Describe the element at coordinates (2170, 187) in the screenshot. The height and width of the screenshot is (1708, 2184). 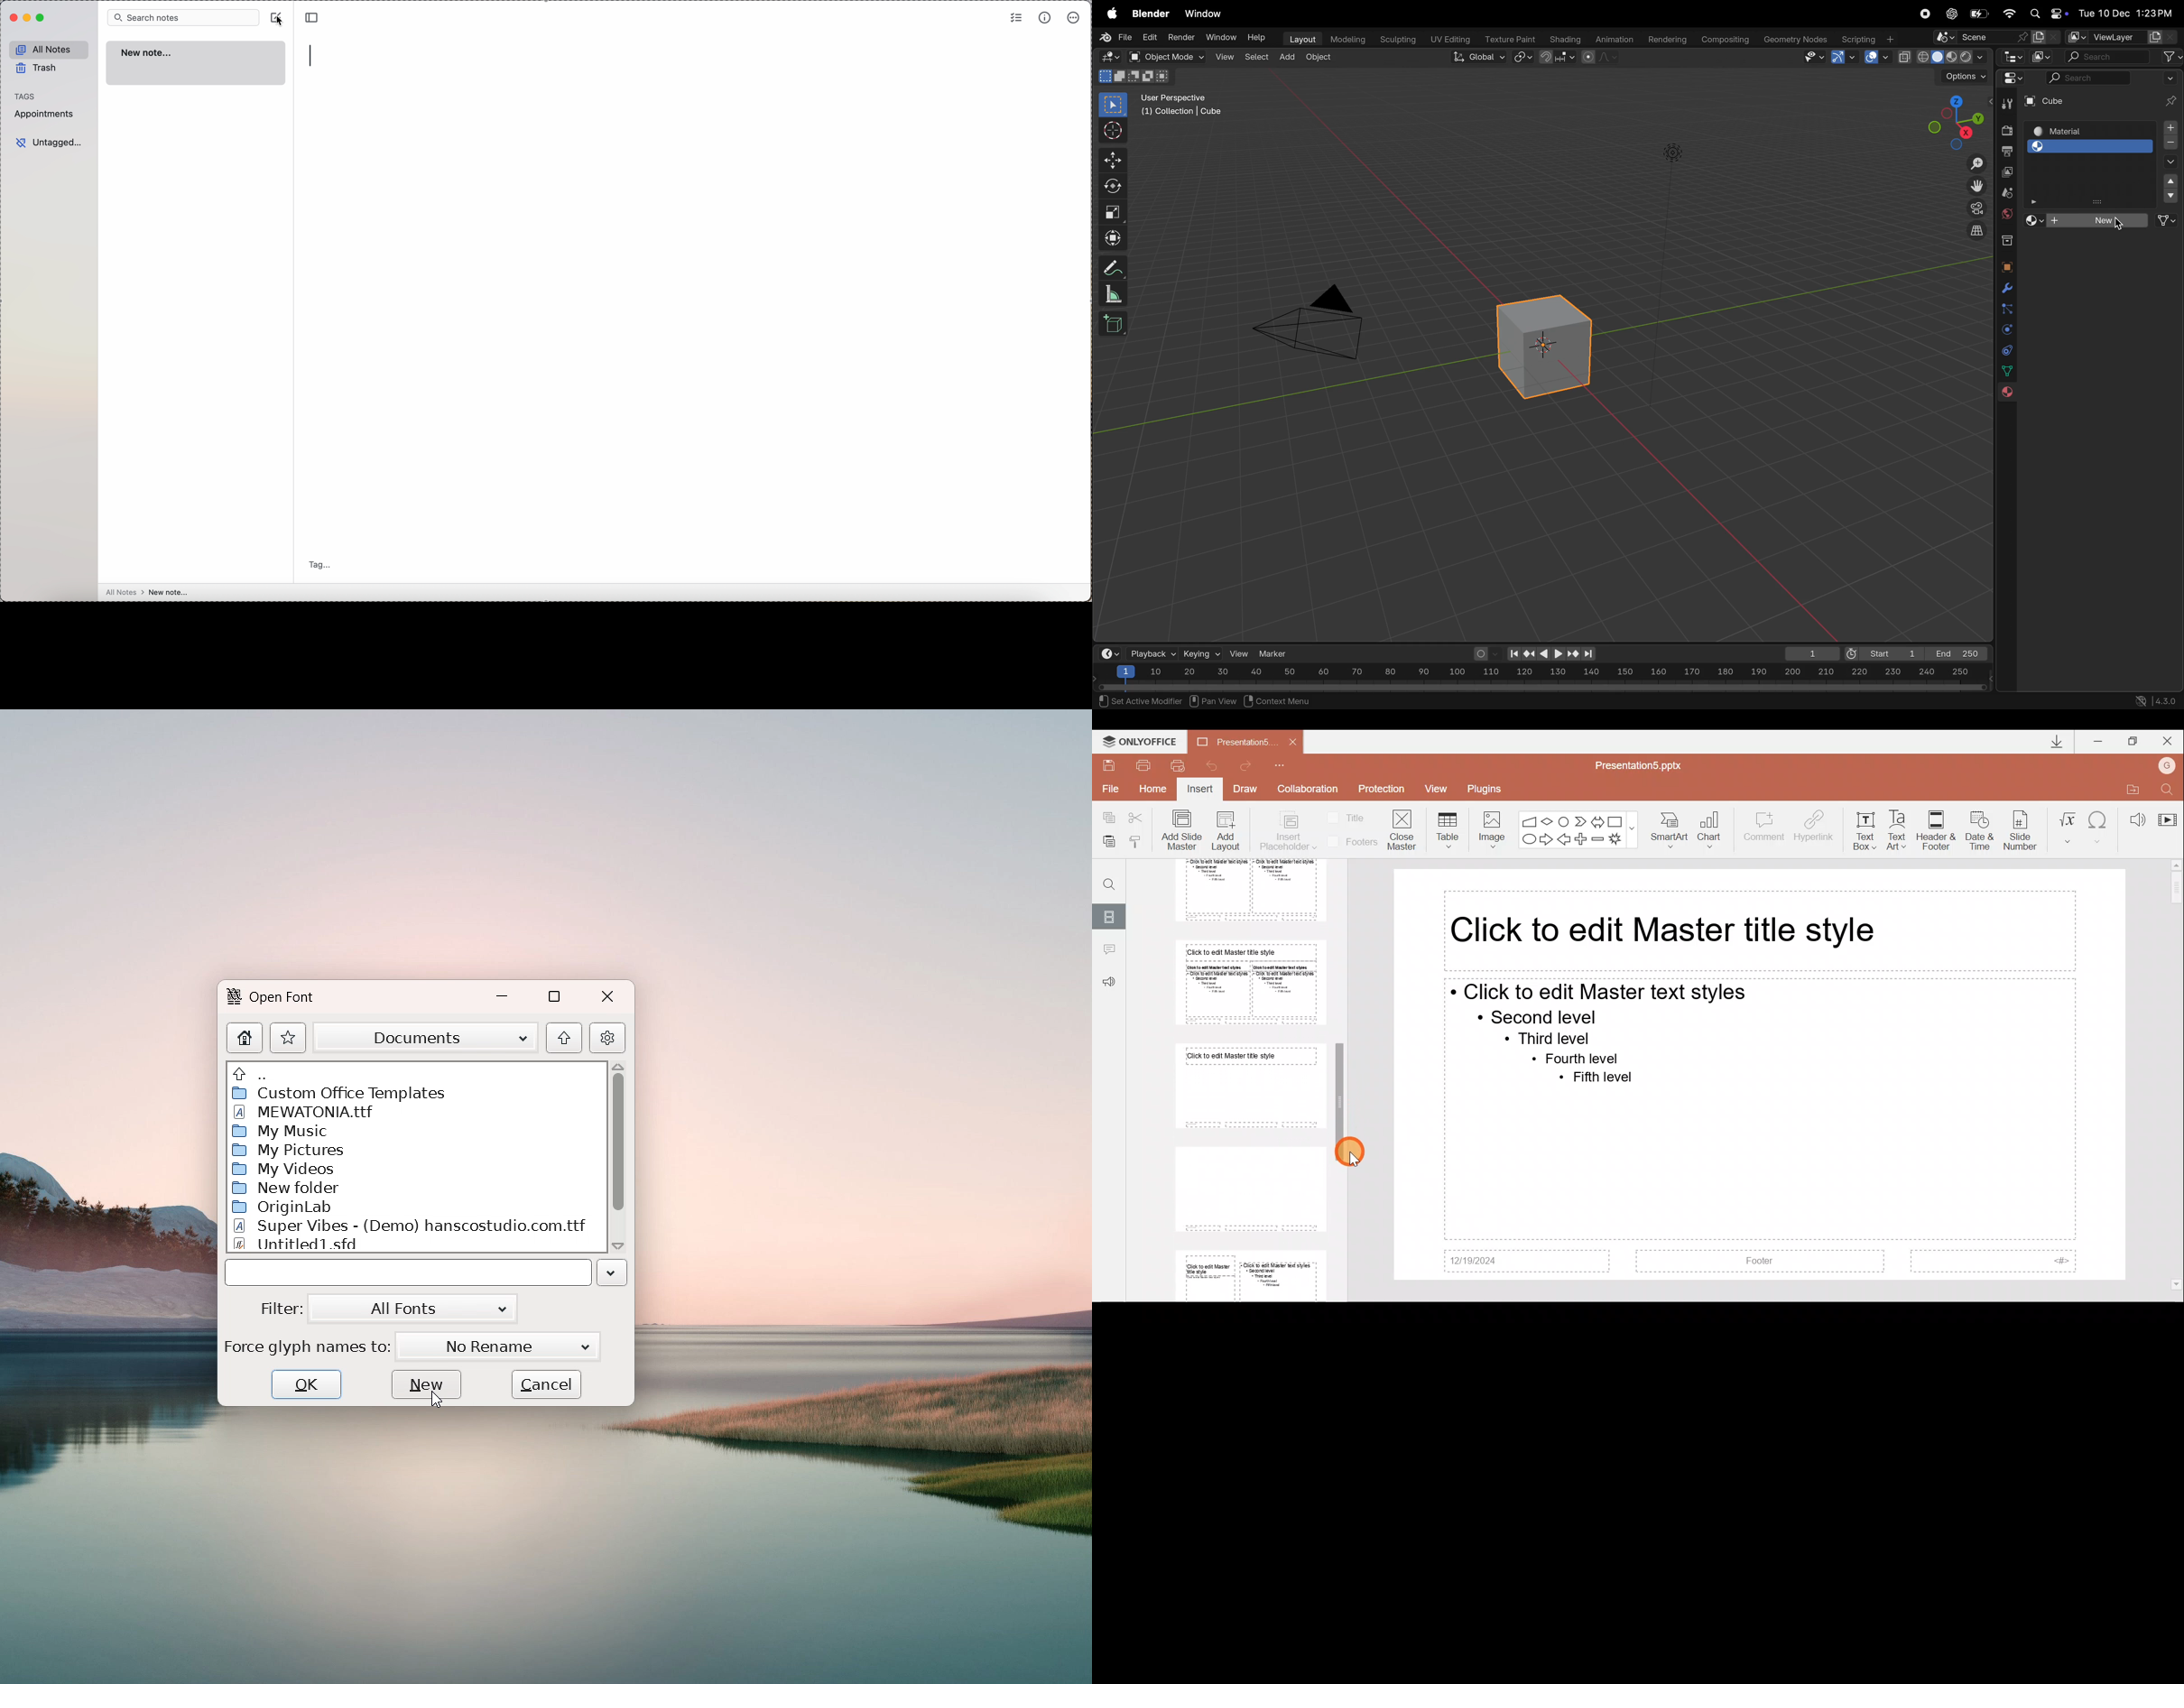
I see `cube` at that location.